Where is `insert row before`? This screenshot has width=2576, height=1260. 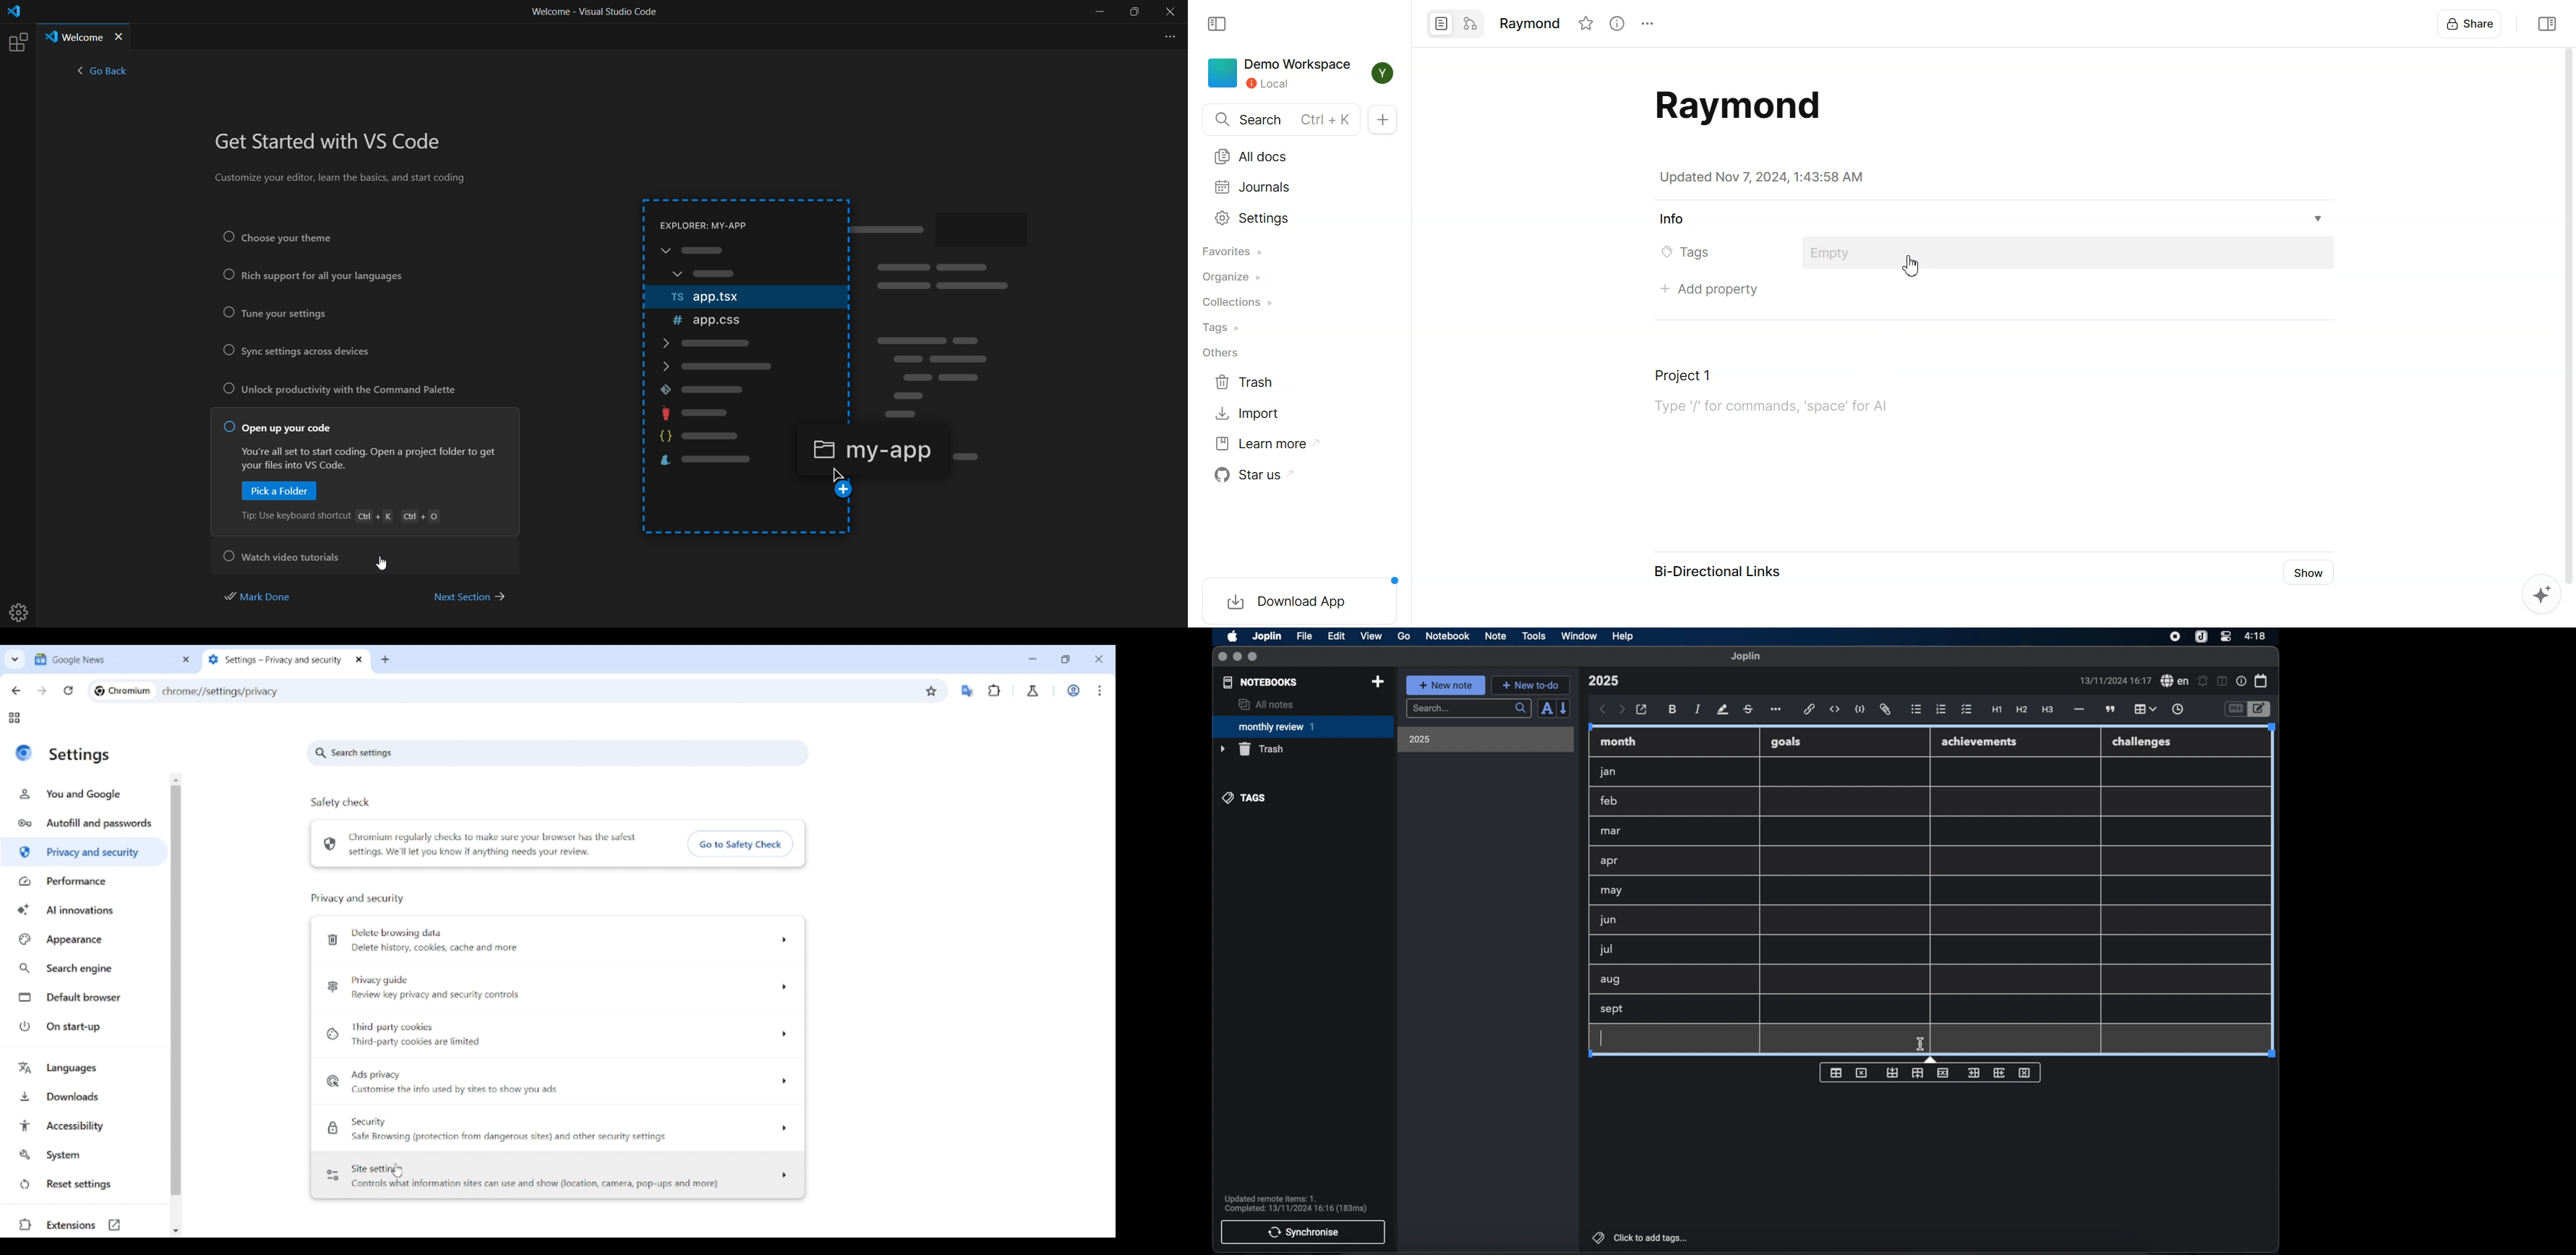
insert row before is located at coordinates (1893, 1073).